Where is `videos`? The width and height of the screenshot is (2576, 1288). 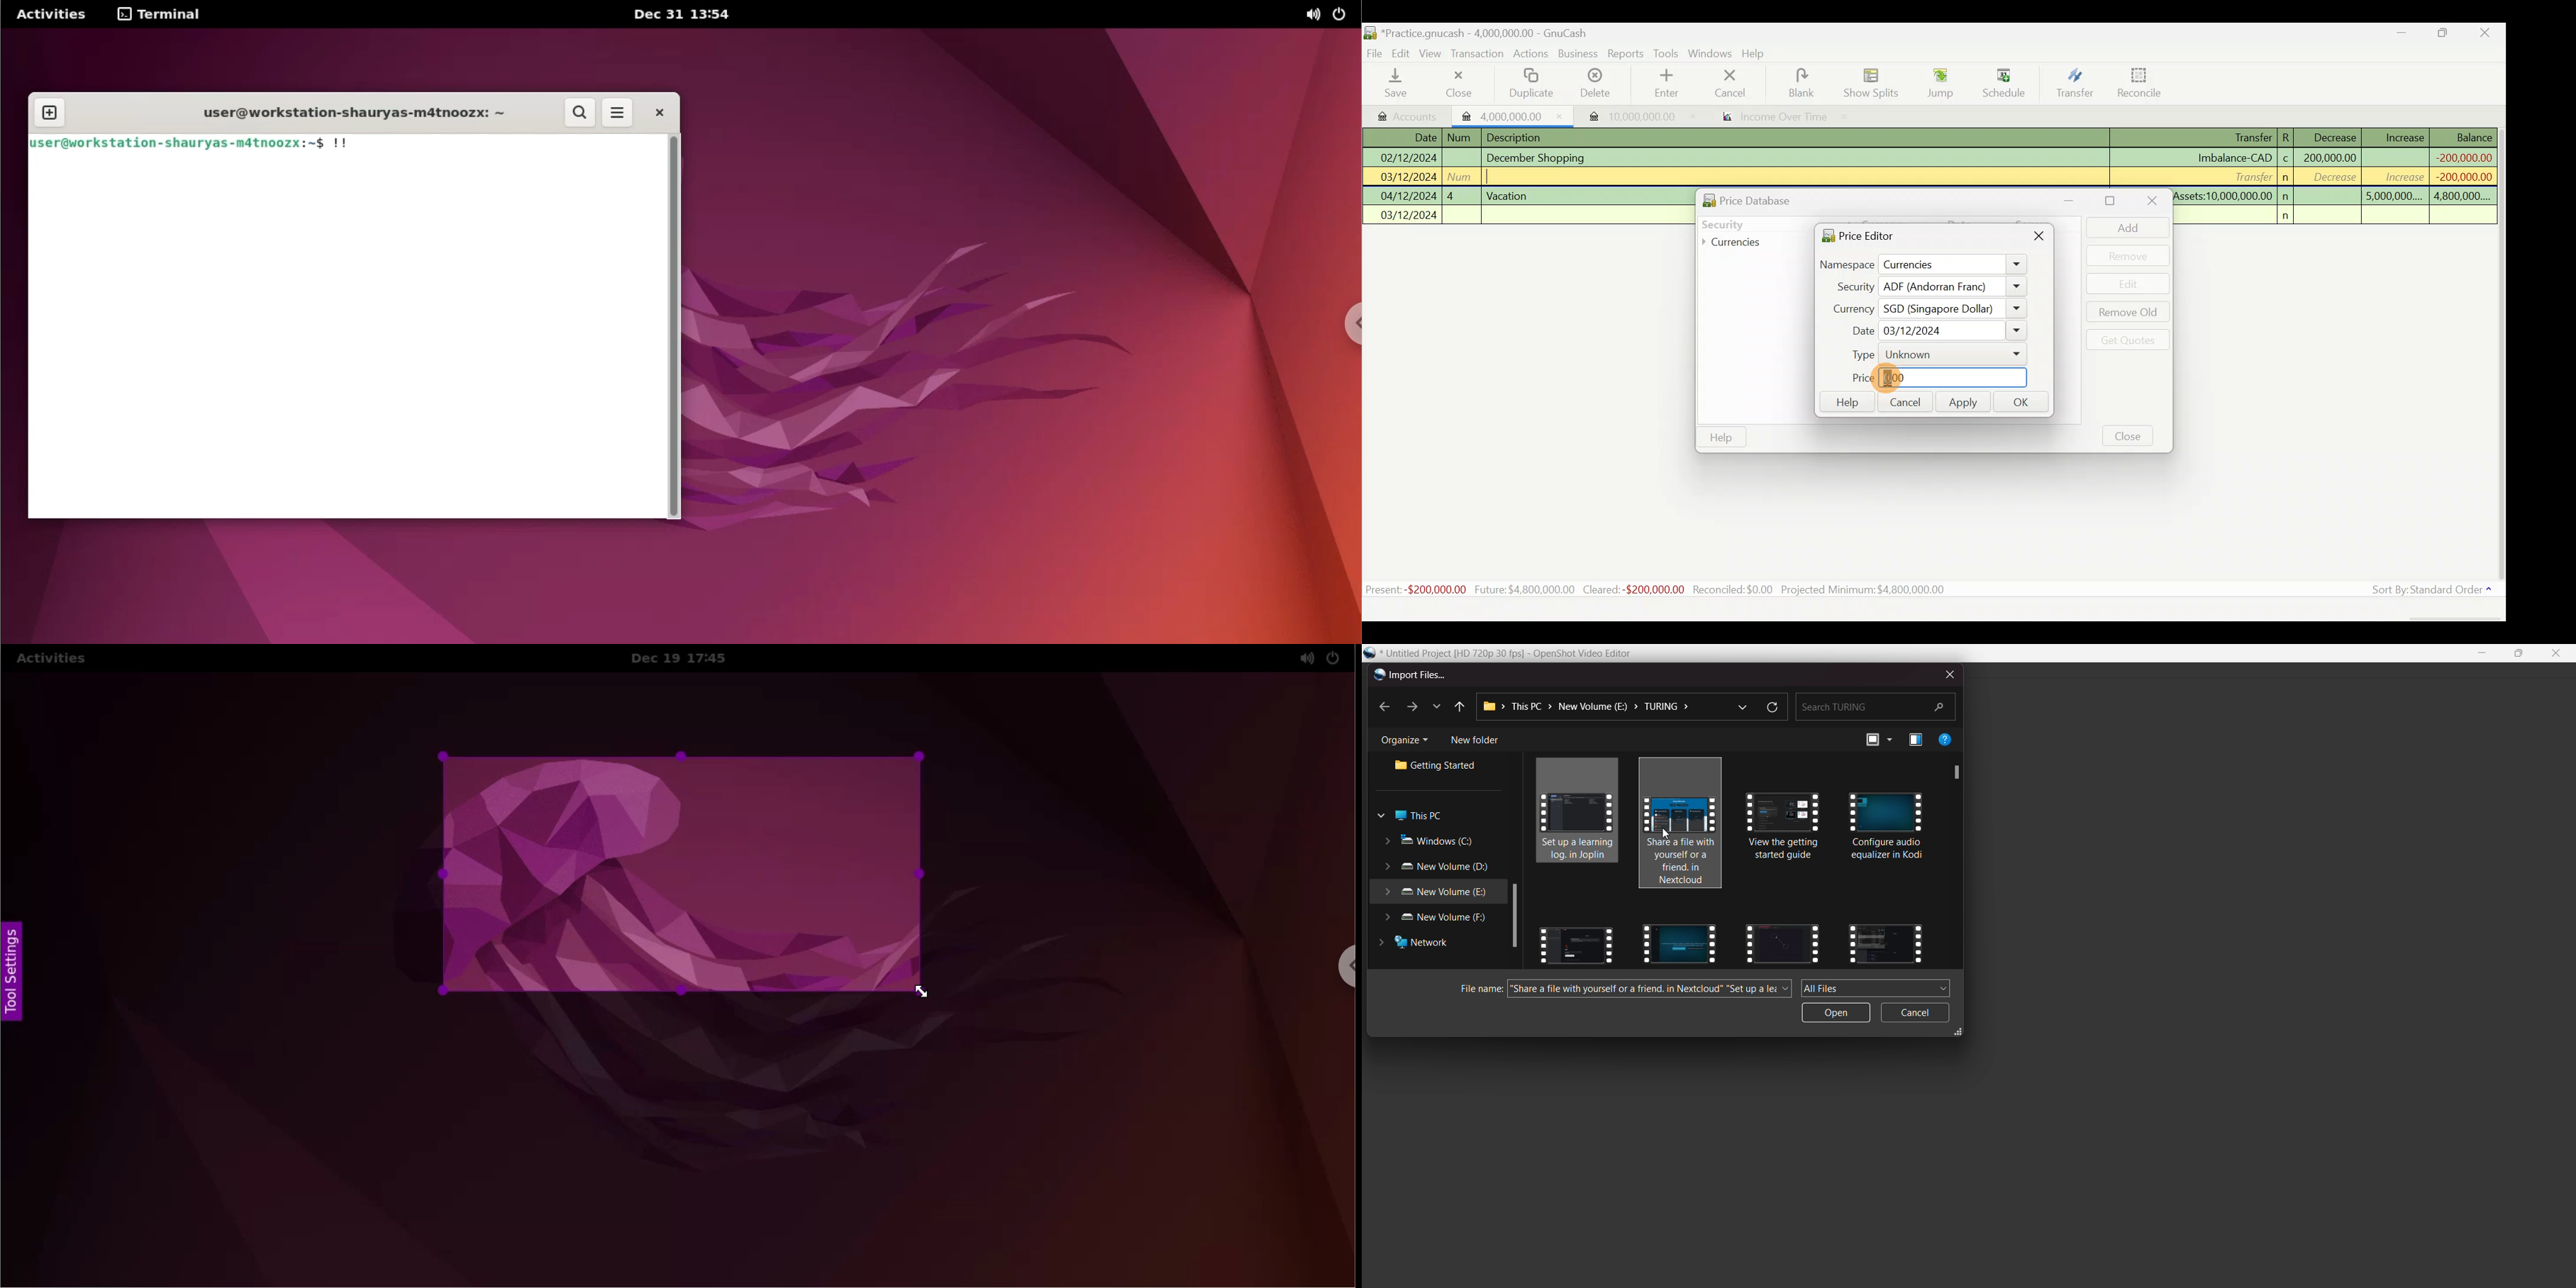 videos is located at coordinates (1787, 836).